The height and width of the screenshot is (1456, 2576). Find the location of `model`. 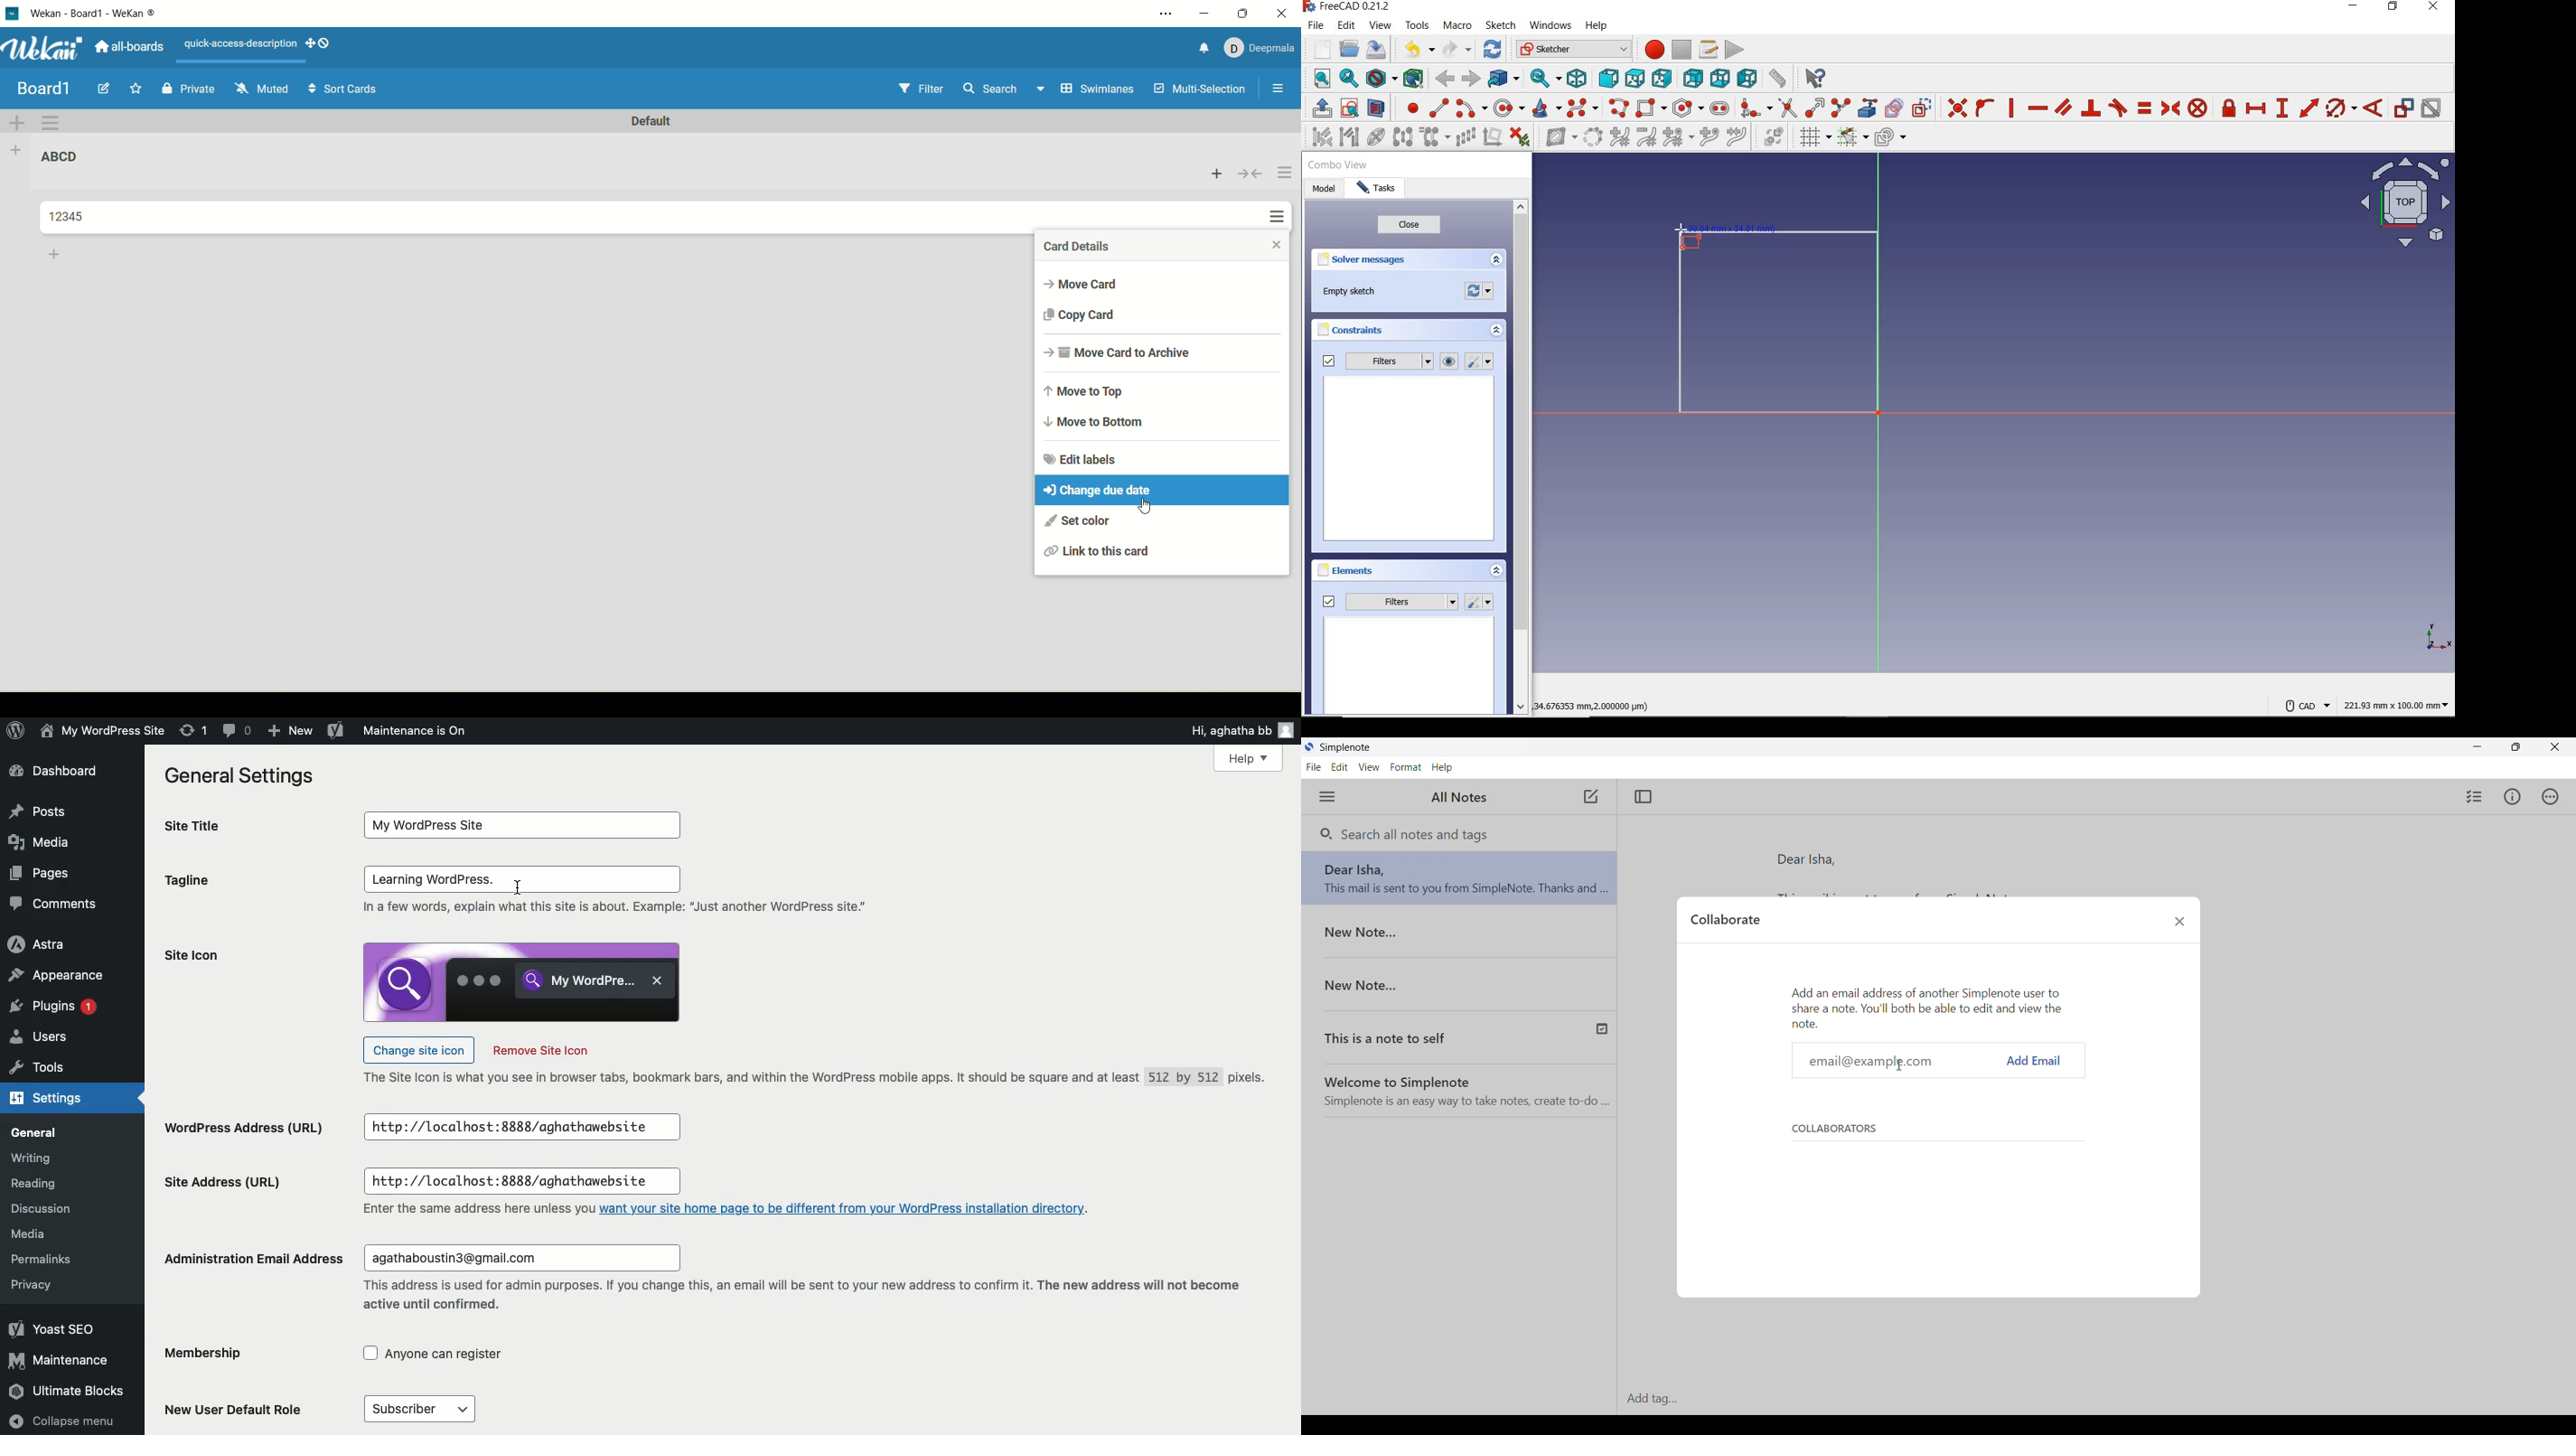

model is located at coordinates (1326, 190).